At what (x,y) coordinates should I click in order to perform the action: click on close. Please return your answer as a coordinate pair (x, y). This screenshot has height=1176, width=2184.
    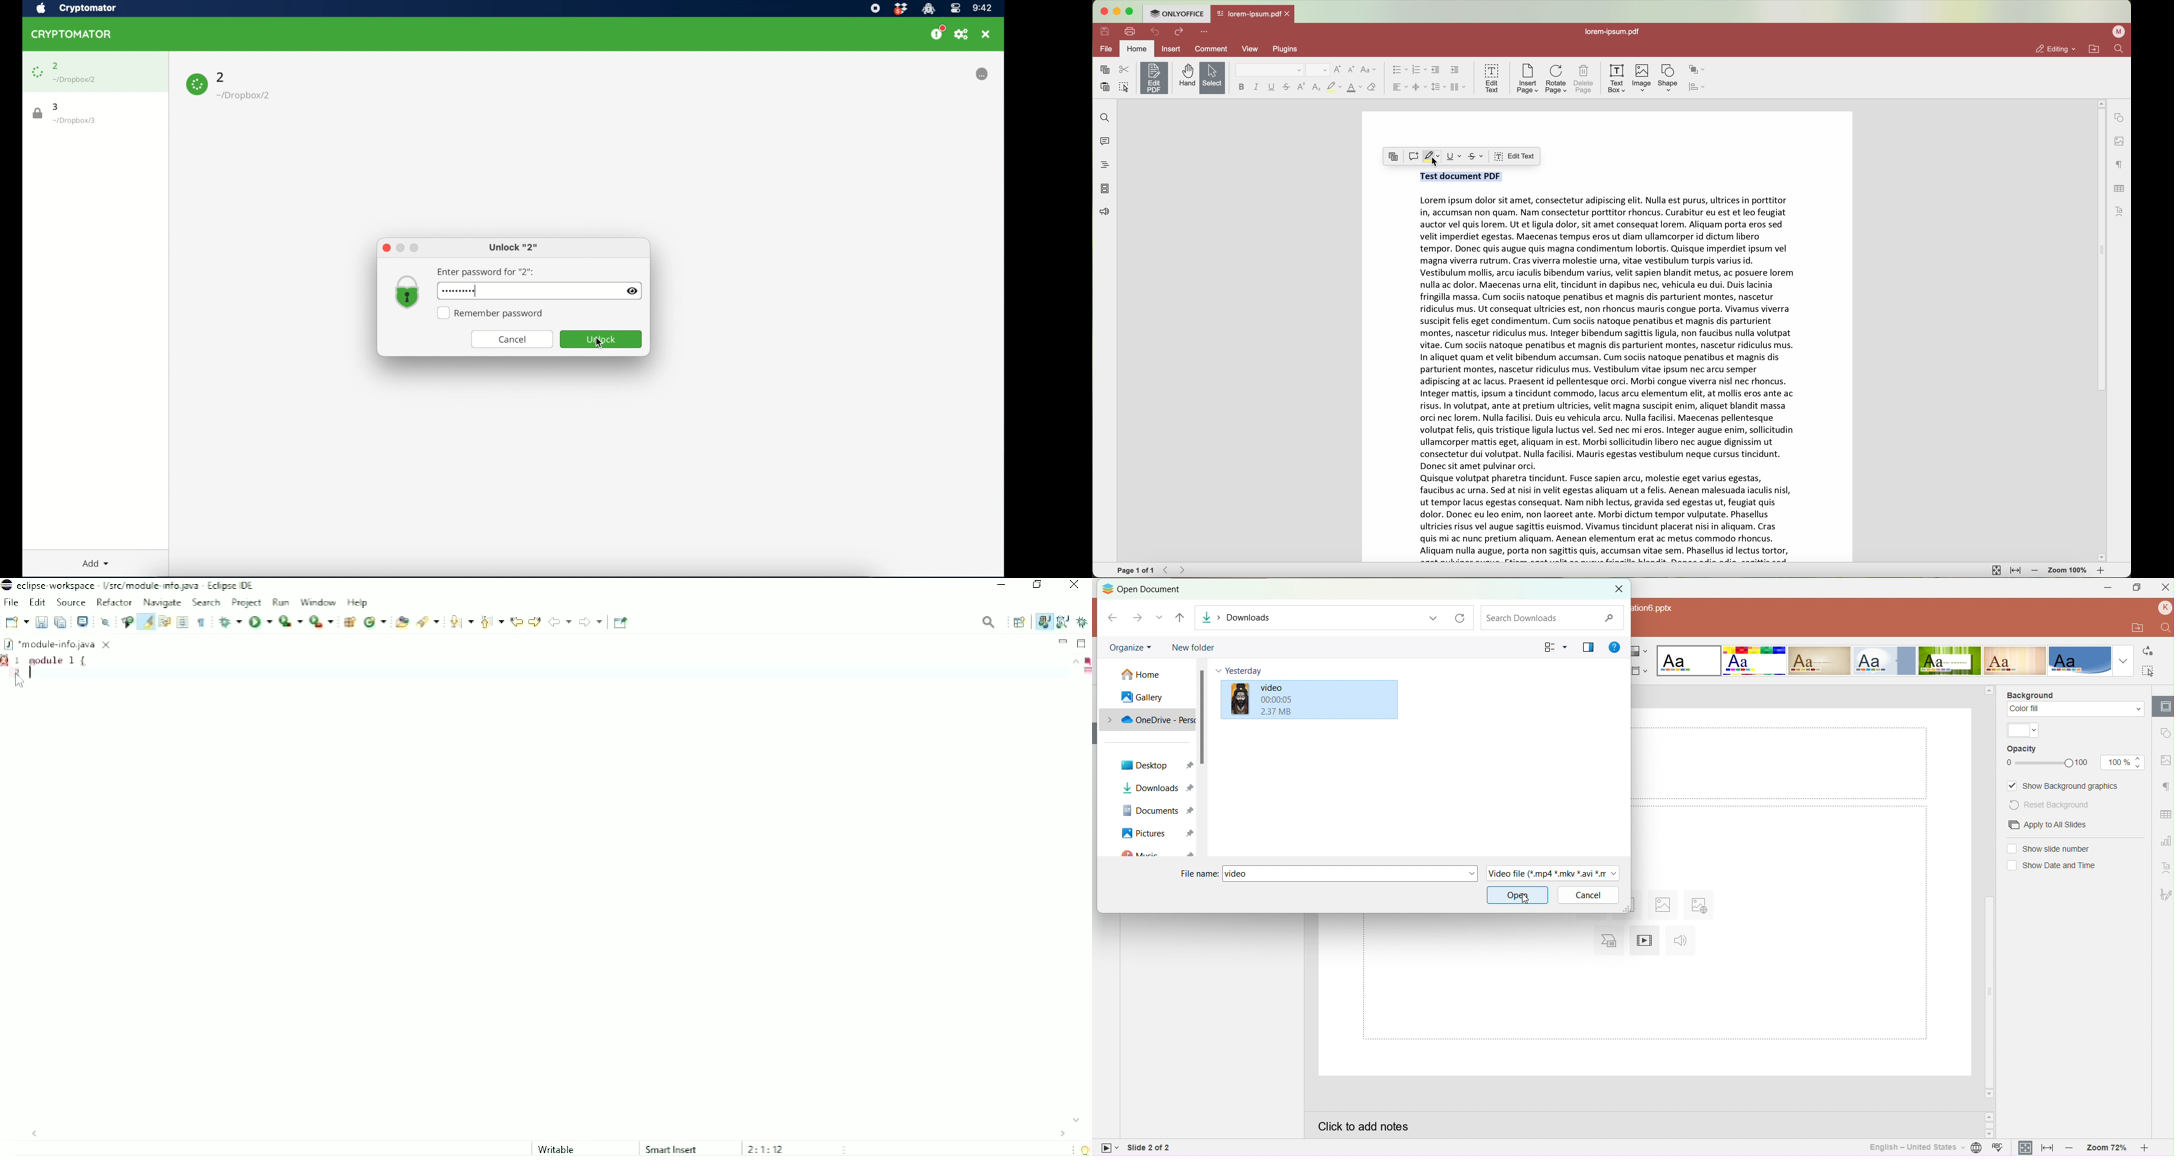
    Looking at the image, I should click on (986, 34).